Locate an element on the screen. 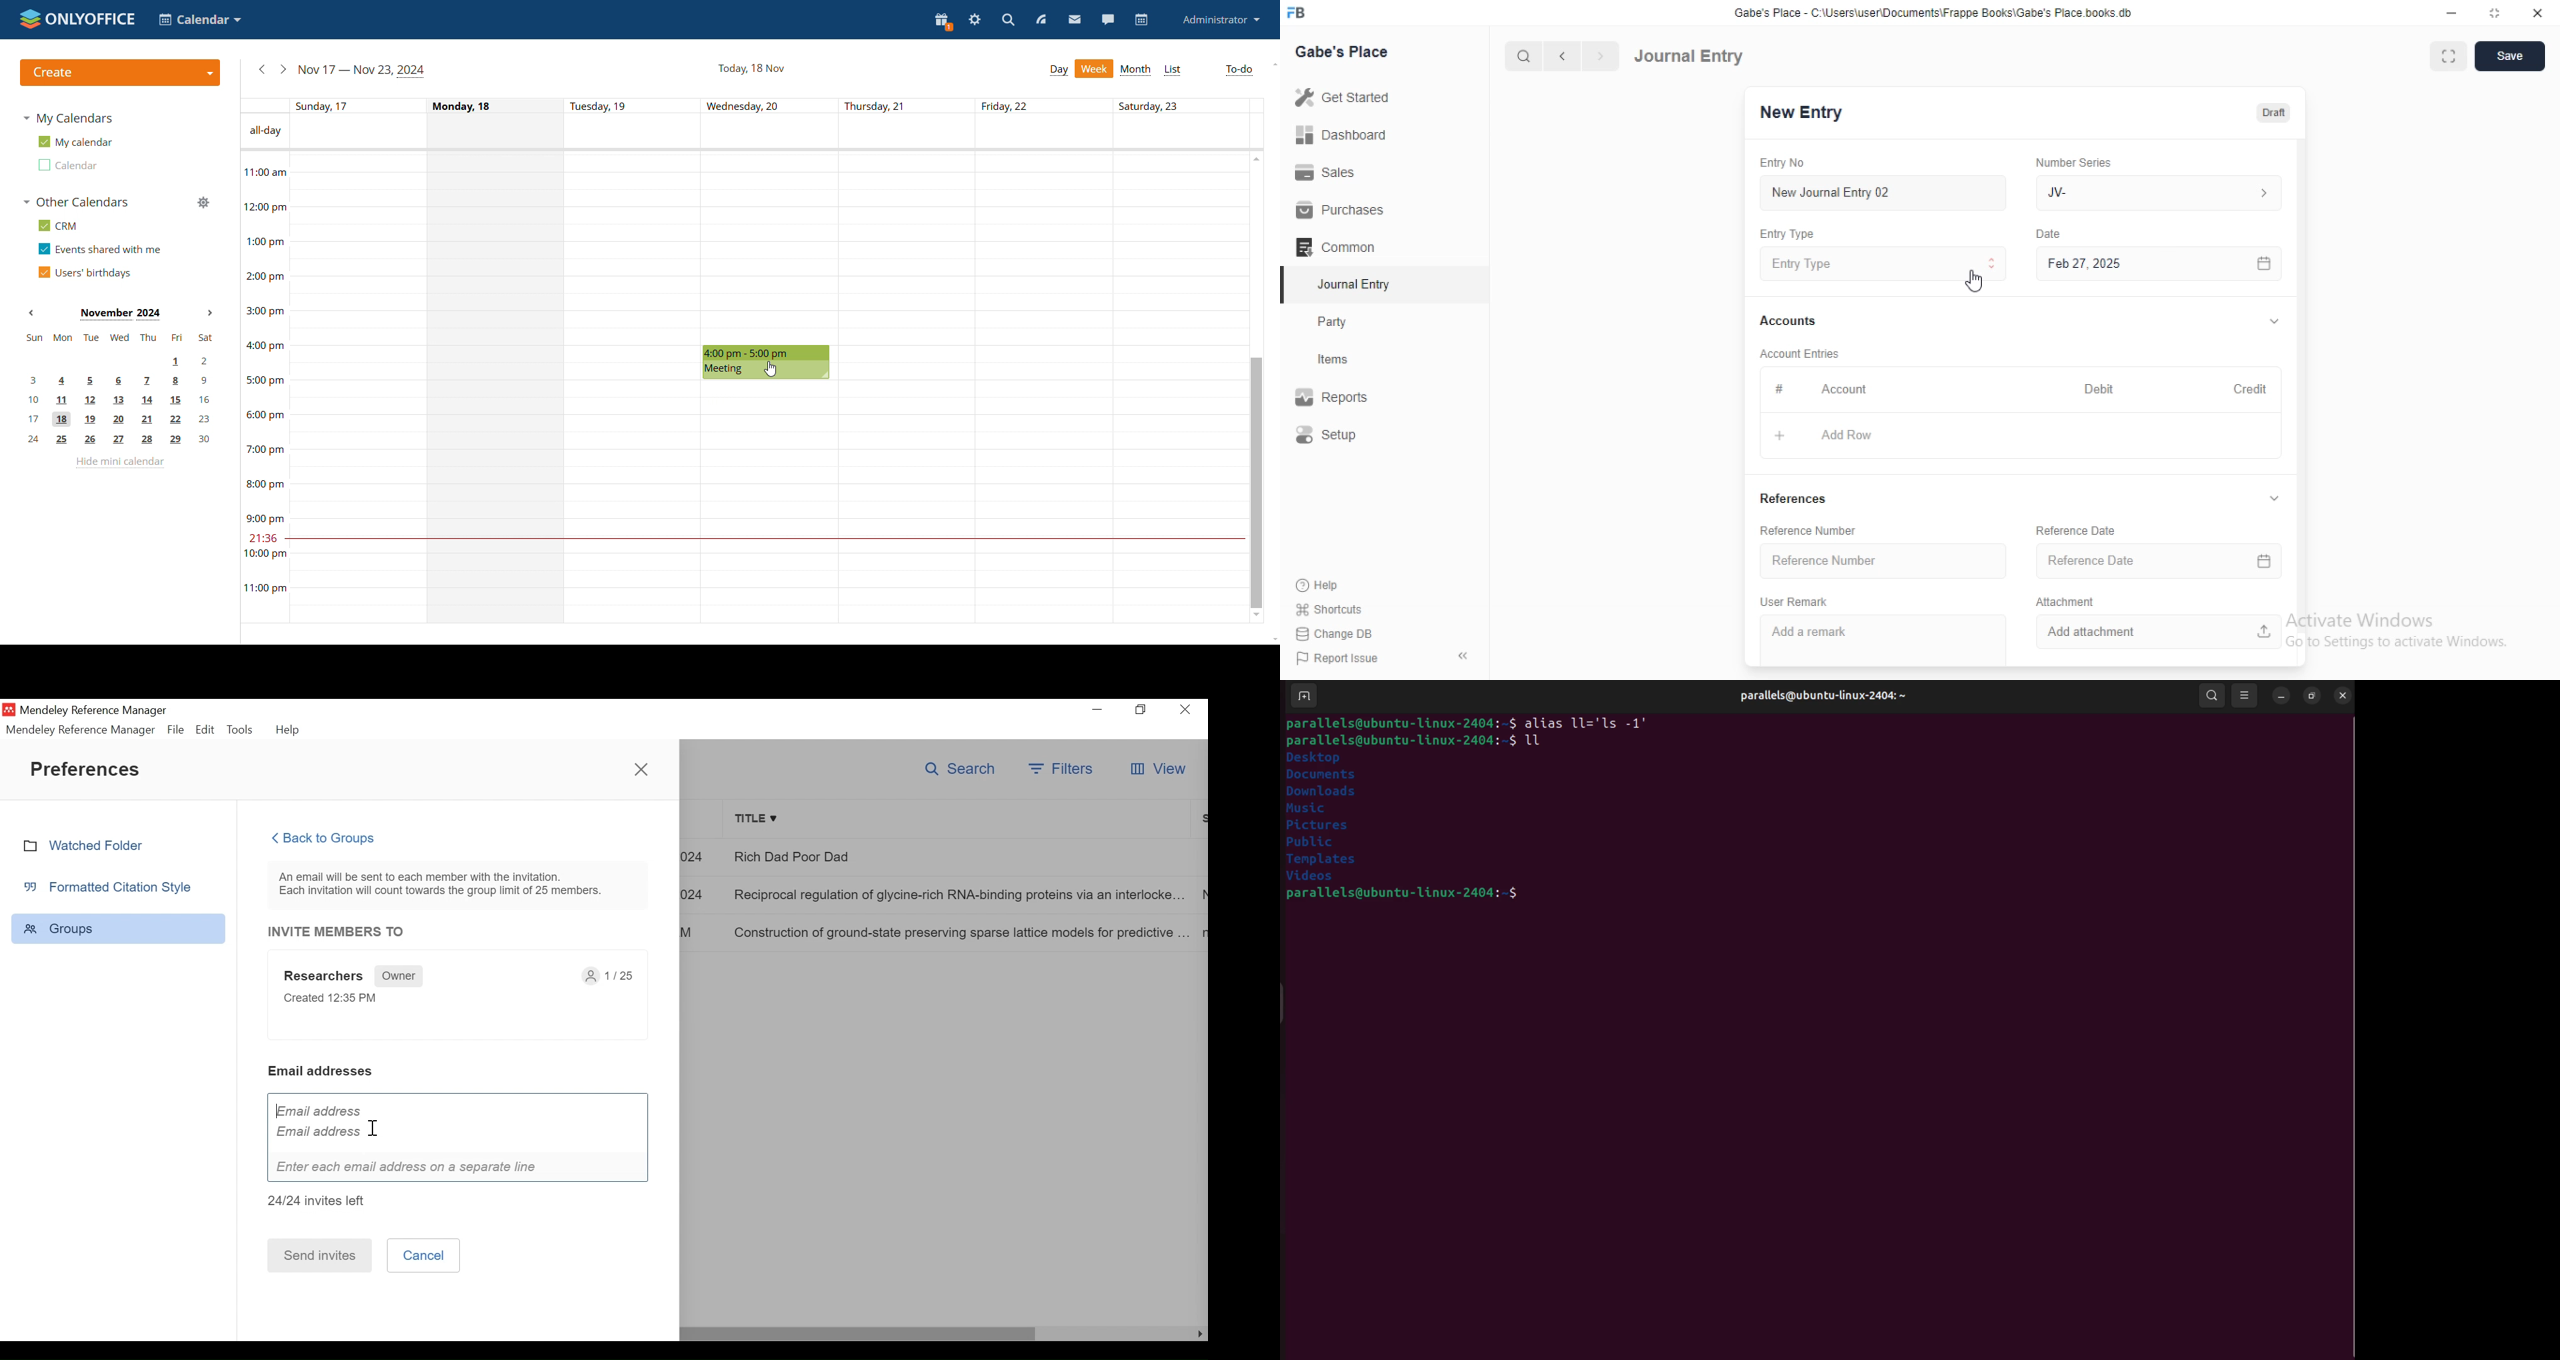  Next is located at coordinates (1599, 56).